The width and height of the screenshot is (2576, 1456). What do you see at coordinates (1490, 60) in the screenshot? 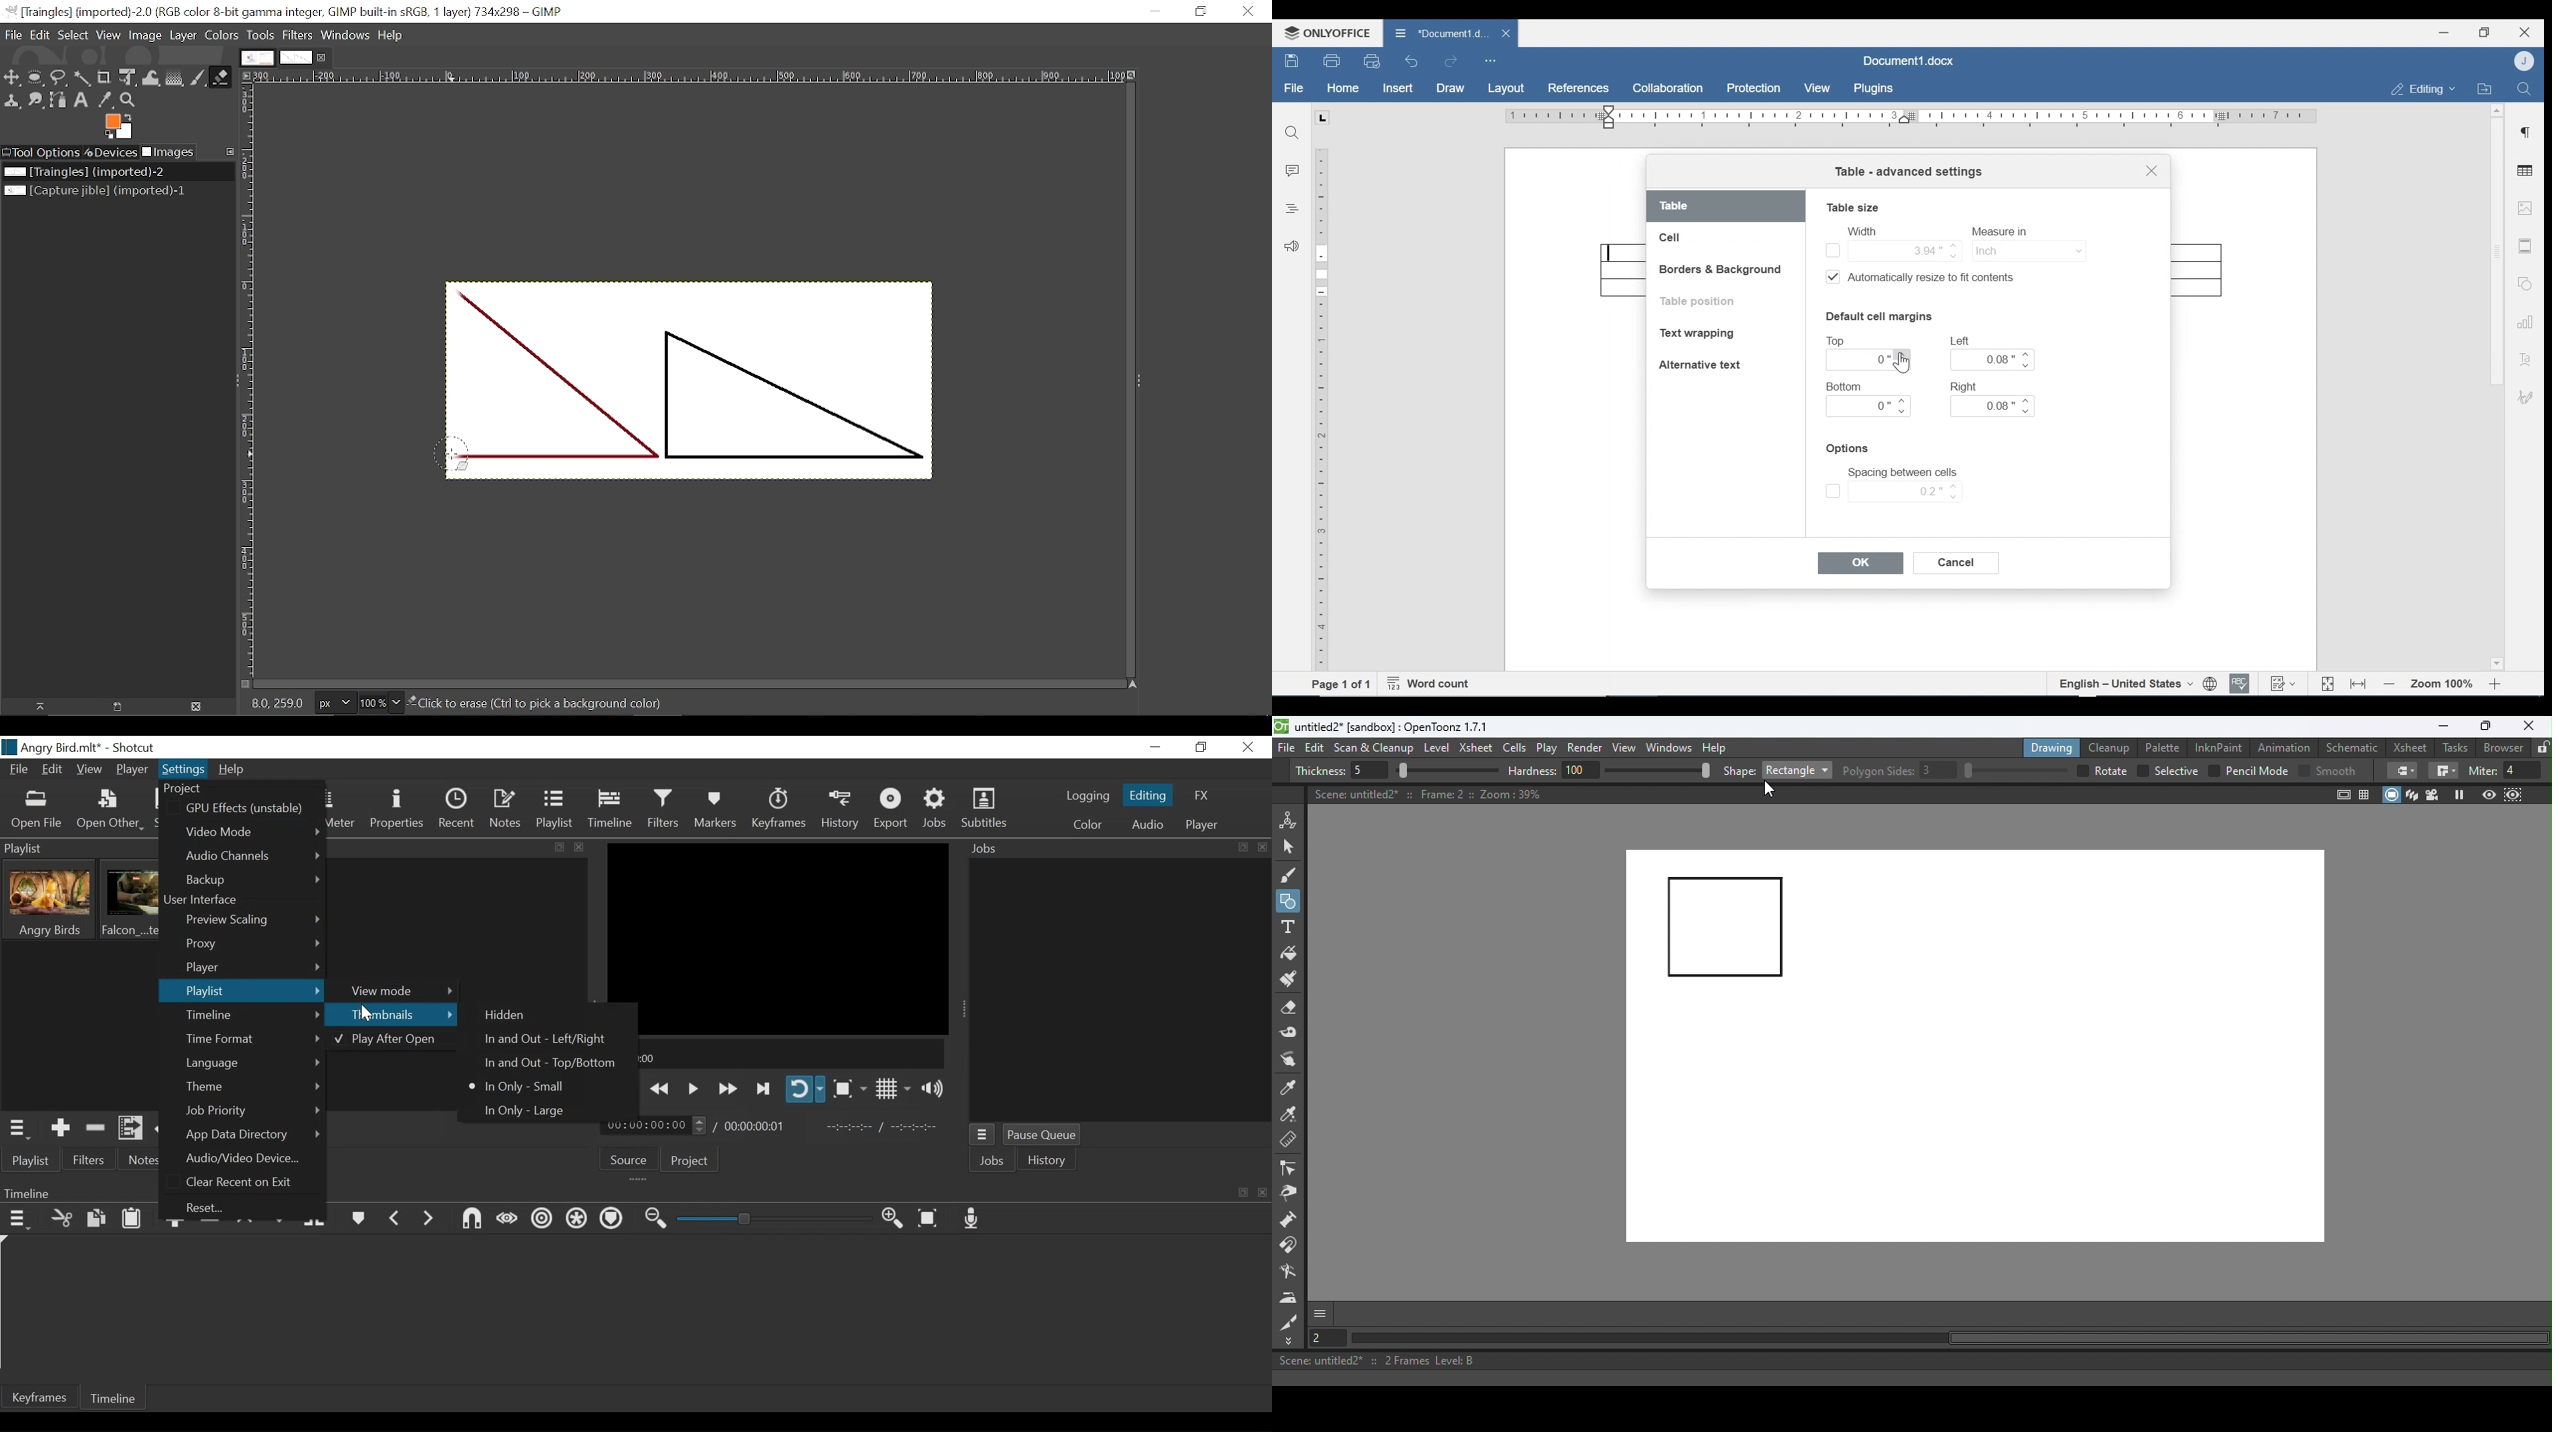
I see `Customize Quick Access Toolbar` at bounding box center [1490, 60].